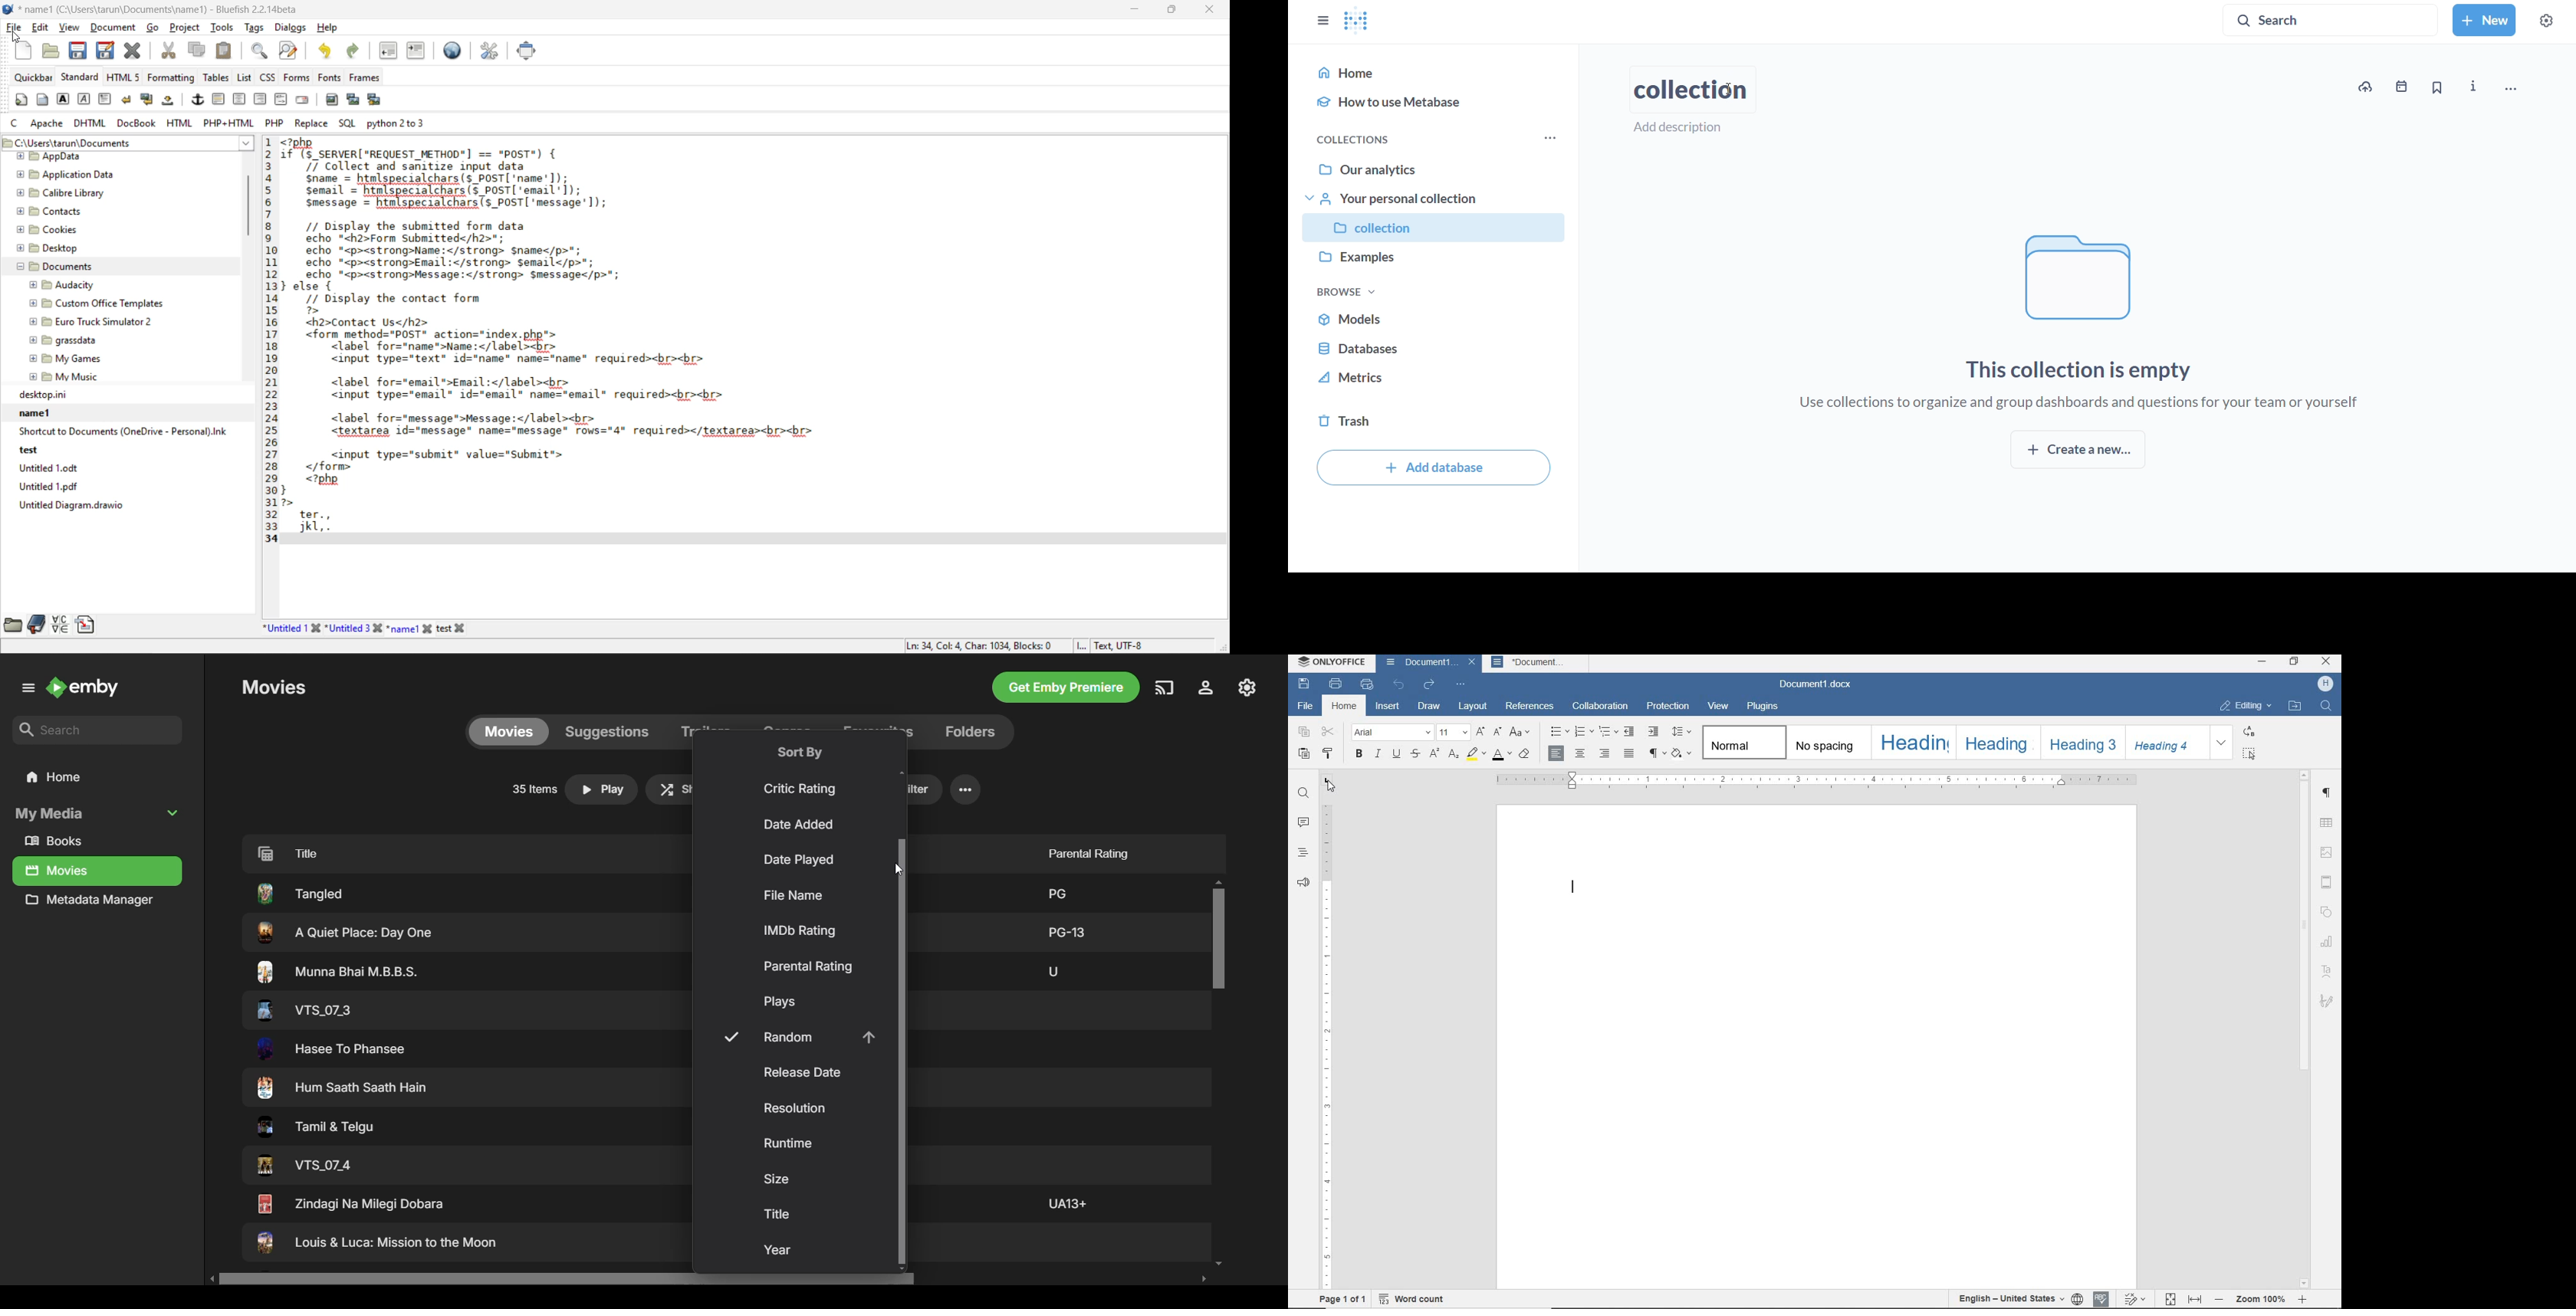 This screenshot has width=2576, height=1316. I want to click on FONT COLOR, so click(1501, 755).